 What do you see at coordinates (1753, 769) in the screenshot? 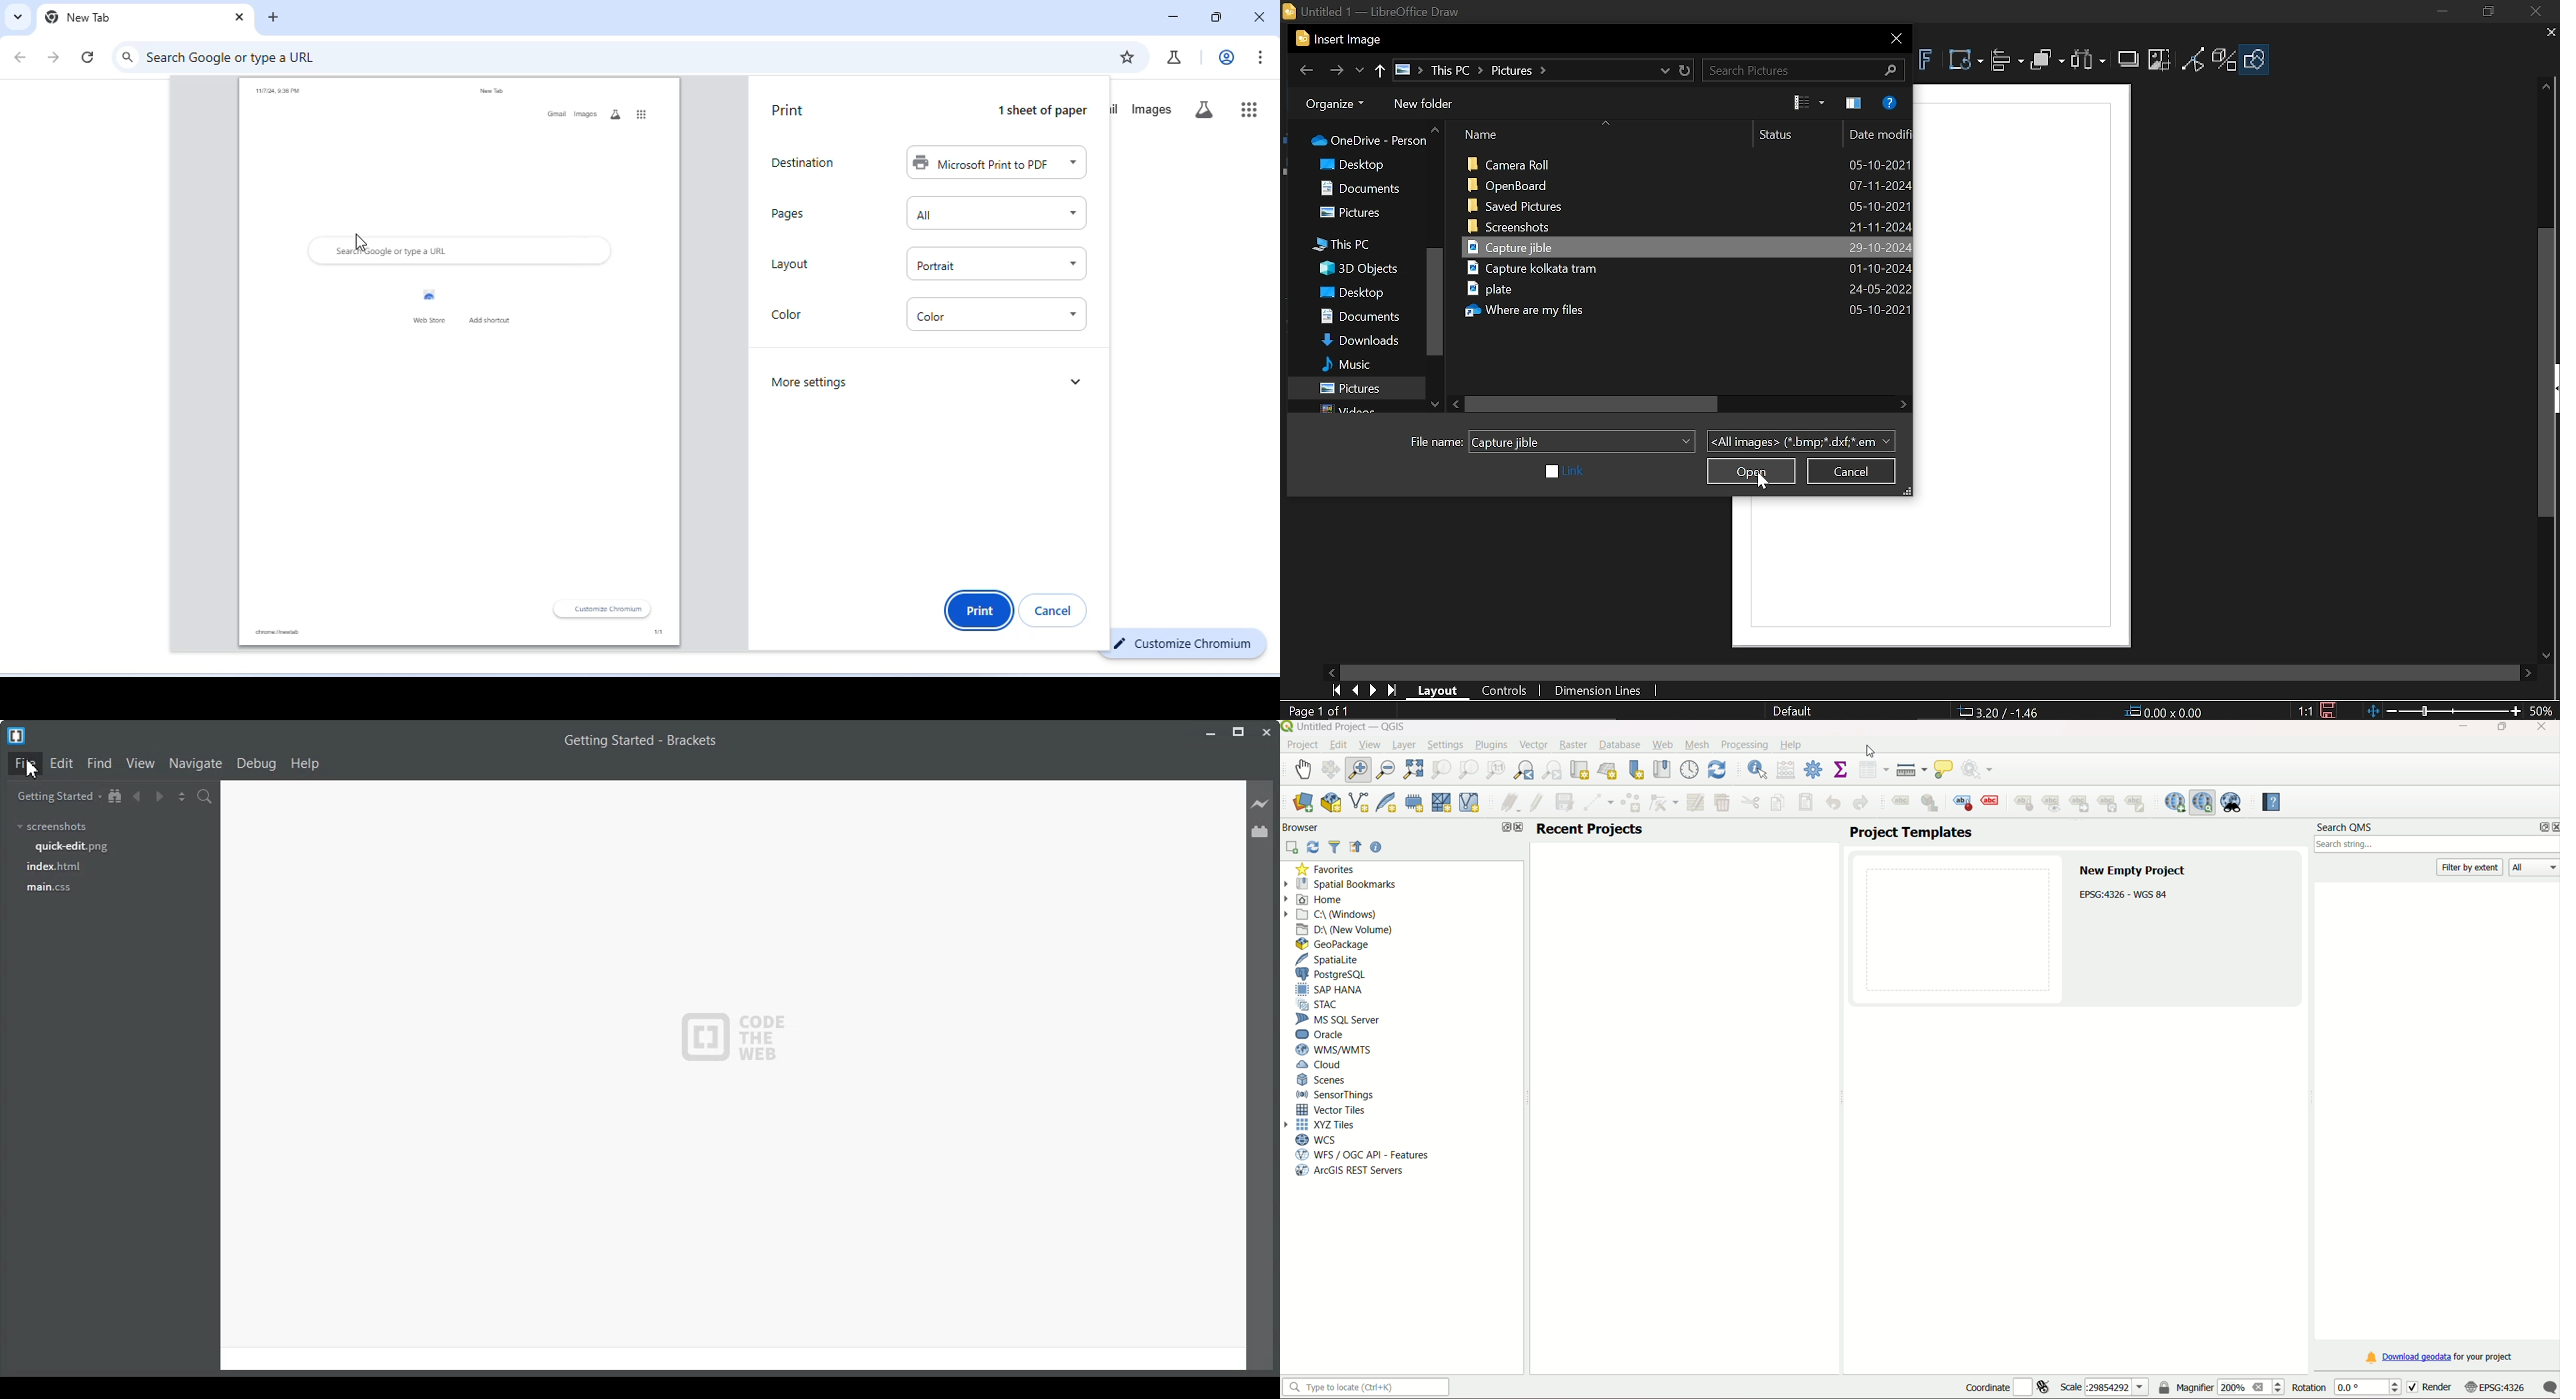
I see `identify features` at bounding box center [1753, 769].